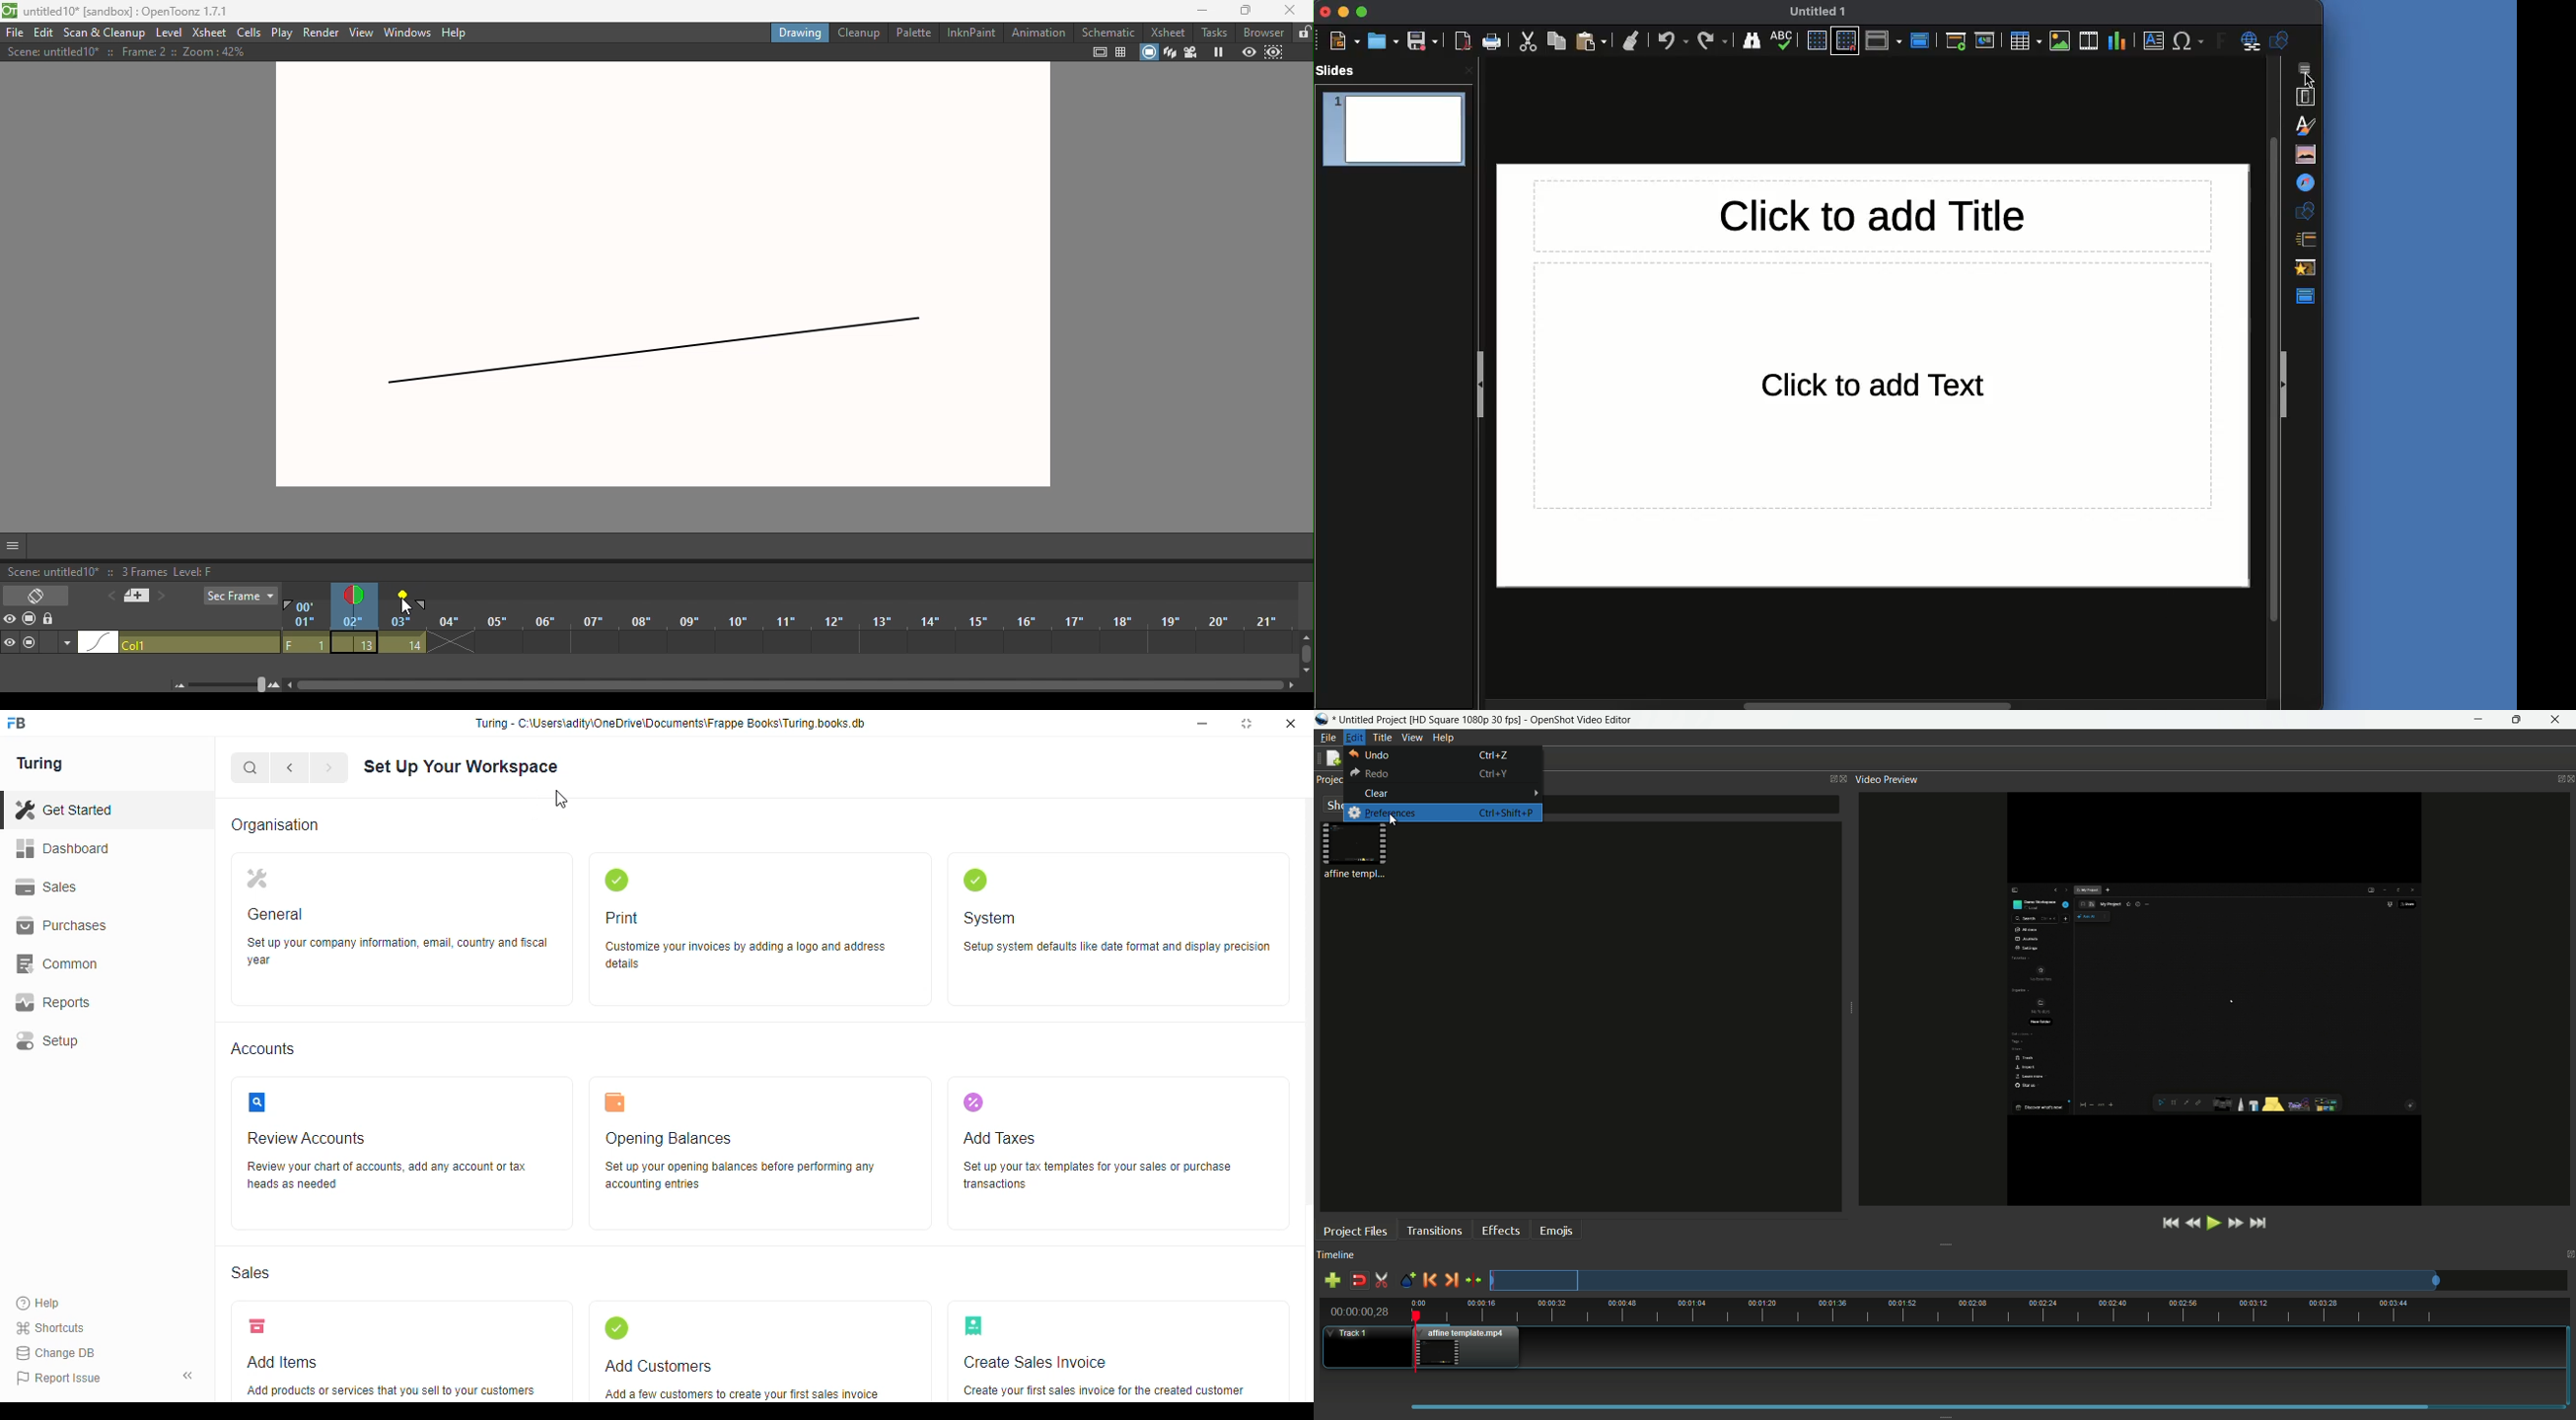 The height and width of the screenshot is (1428, 2576). What do you see at coordinates (10, 621) in the screenshot?
I see `Preview visibility toggle all` at bounding box center [10, 621].